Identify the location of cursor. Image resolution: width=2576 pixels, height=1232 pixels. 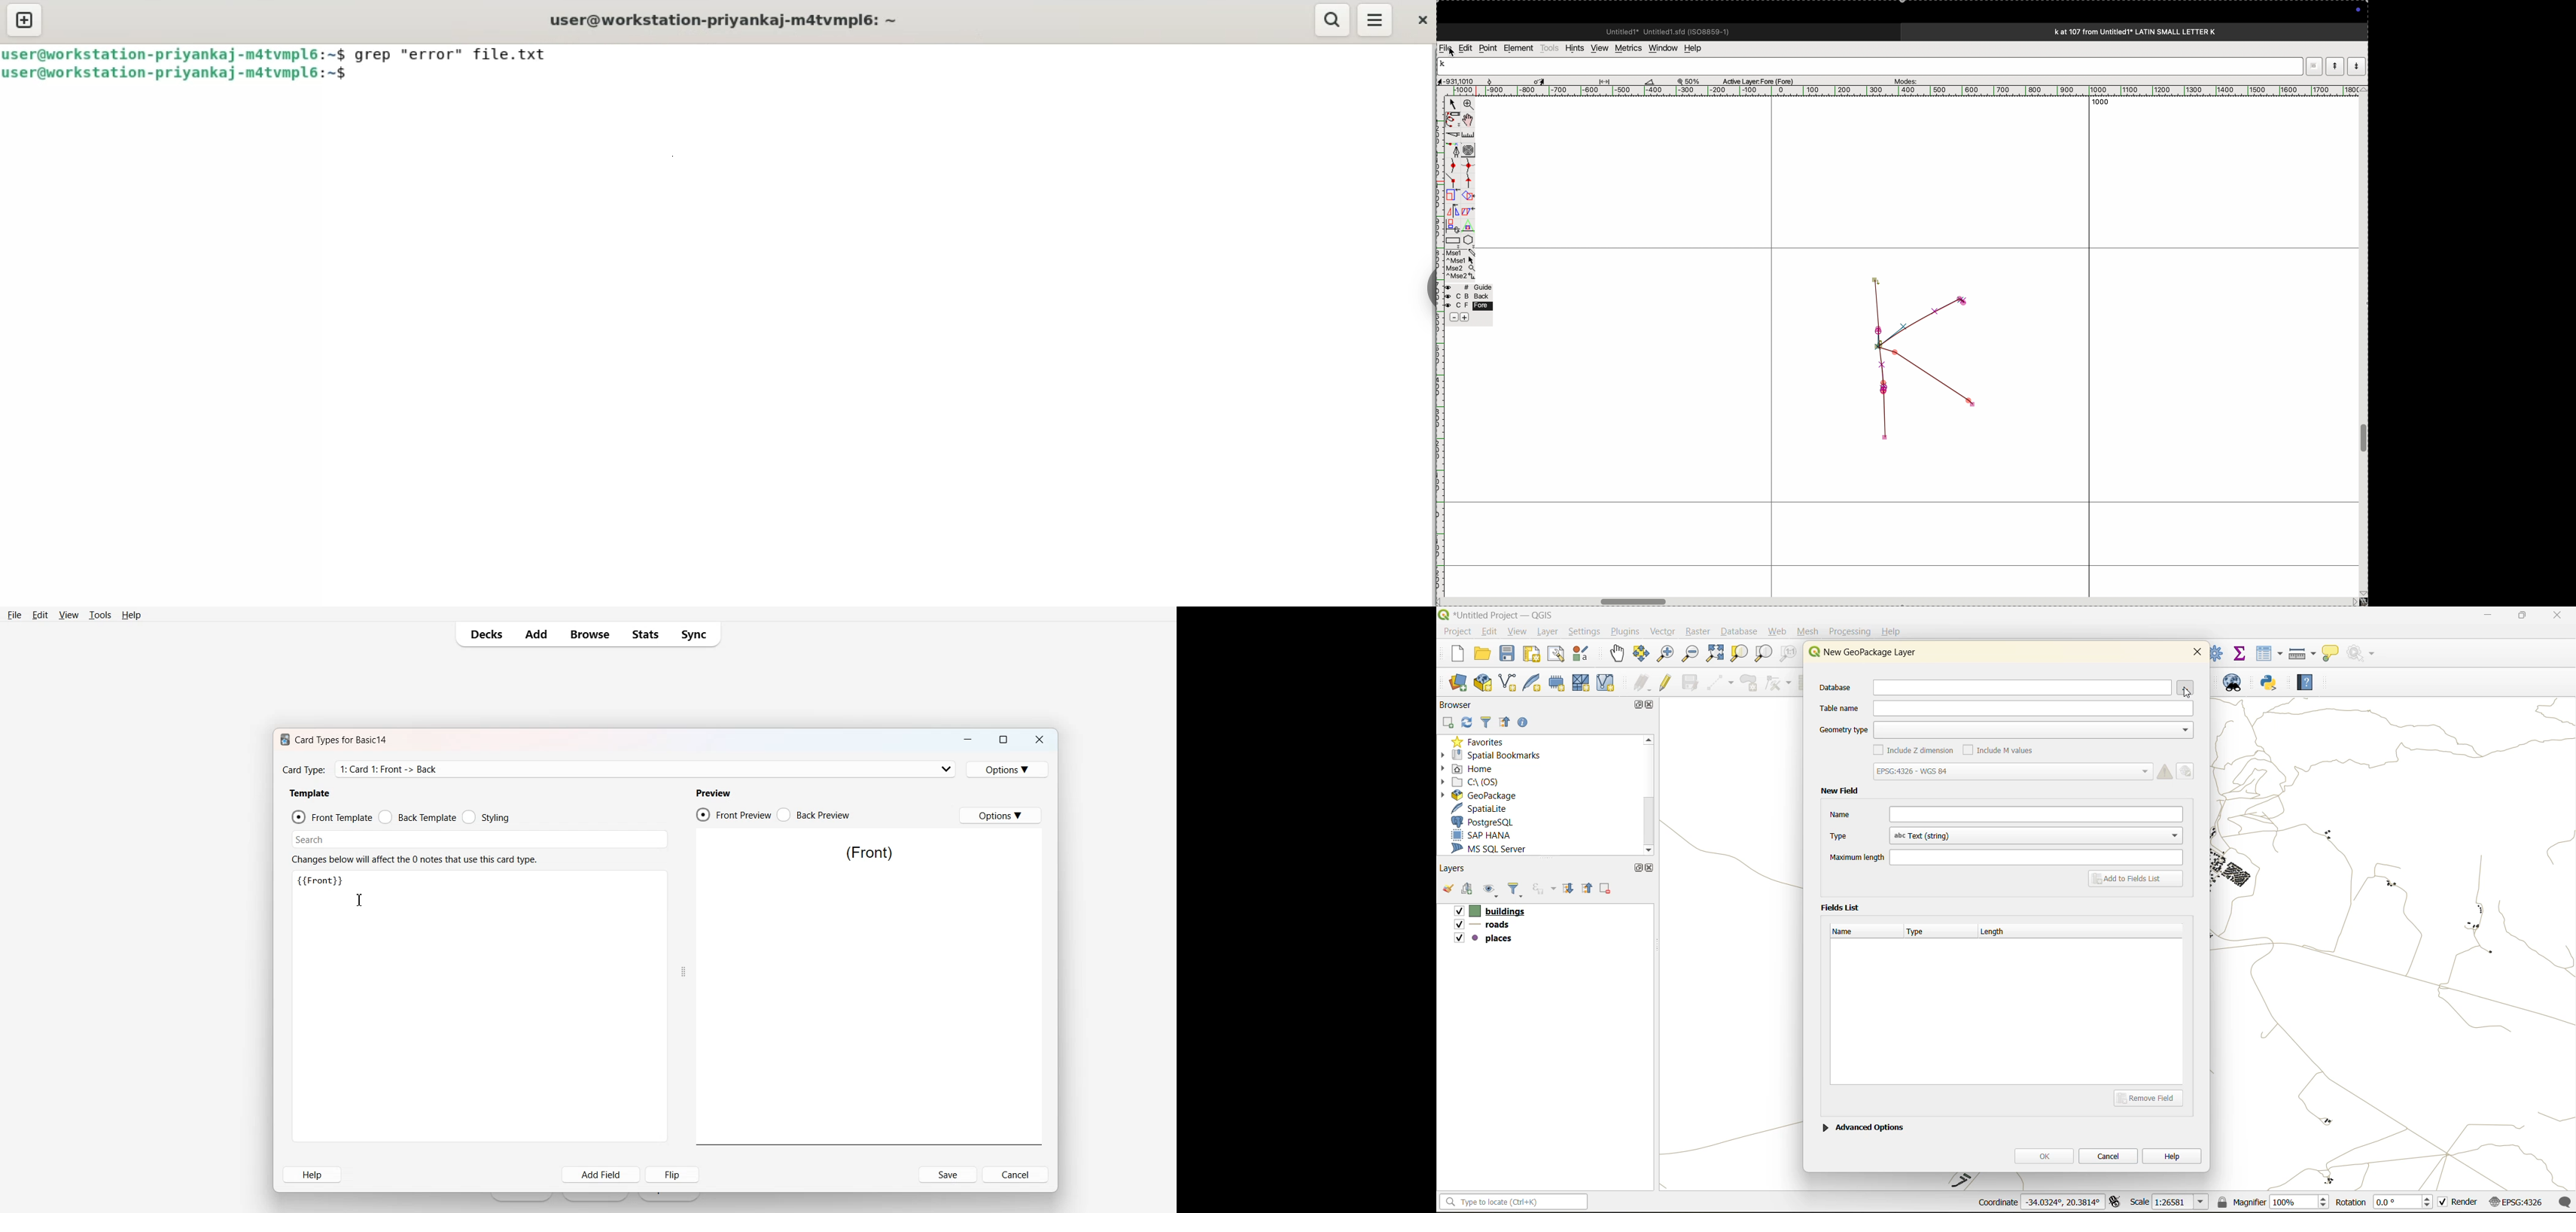
(1541, 80).